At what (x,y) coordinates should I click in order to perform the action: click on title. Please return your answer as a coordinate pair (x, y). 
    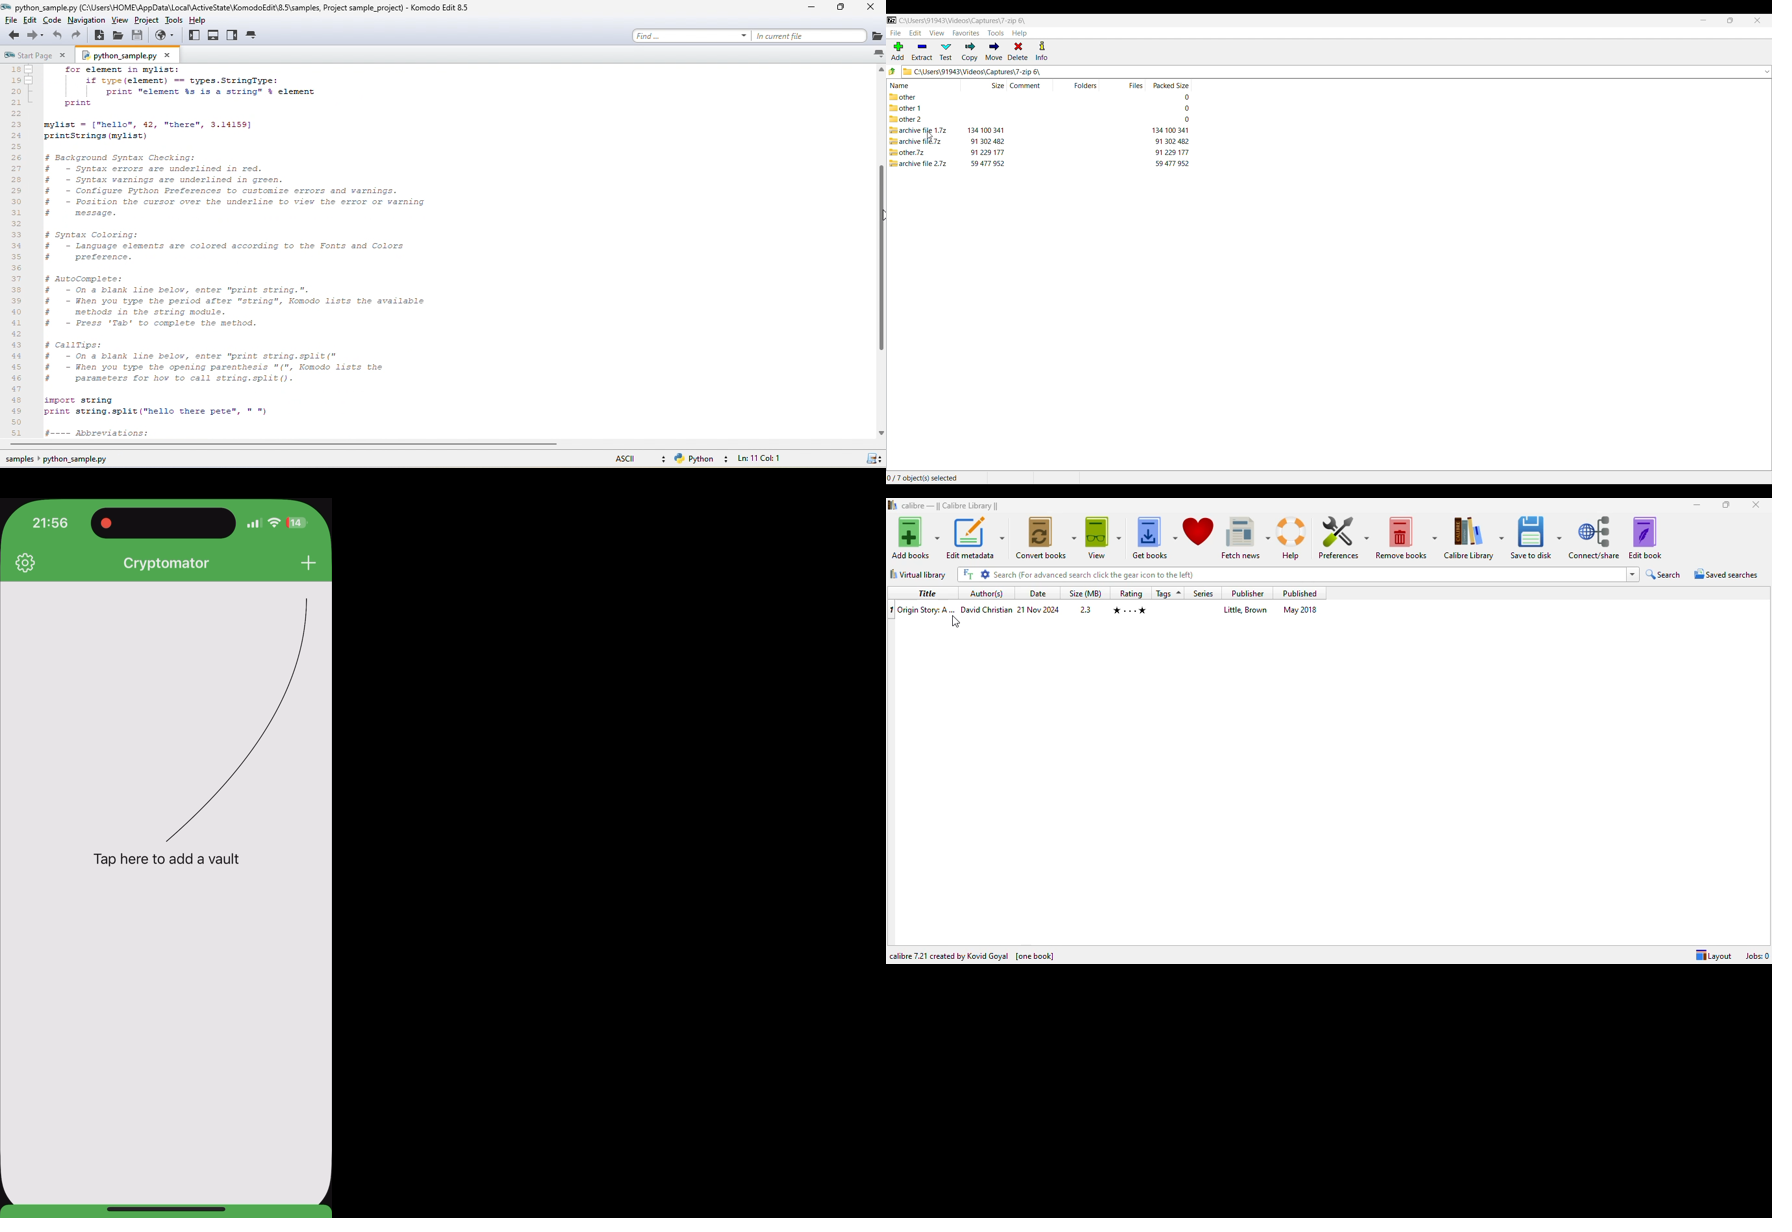
    Looking at the image, I should click on (926, 594).